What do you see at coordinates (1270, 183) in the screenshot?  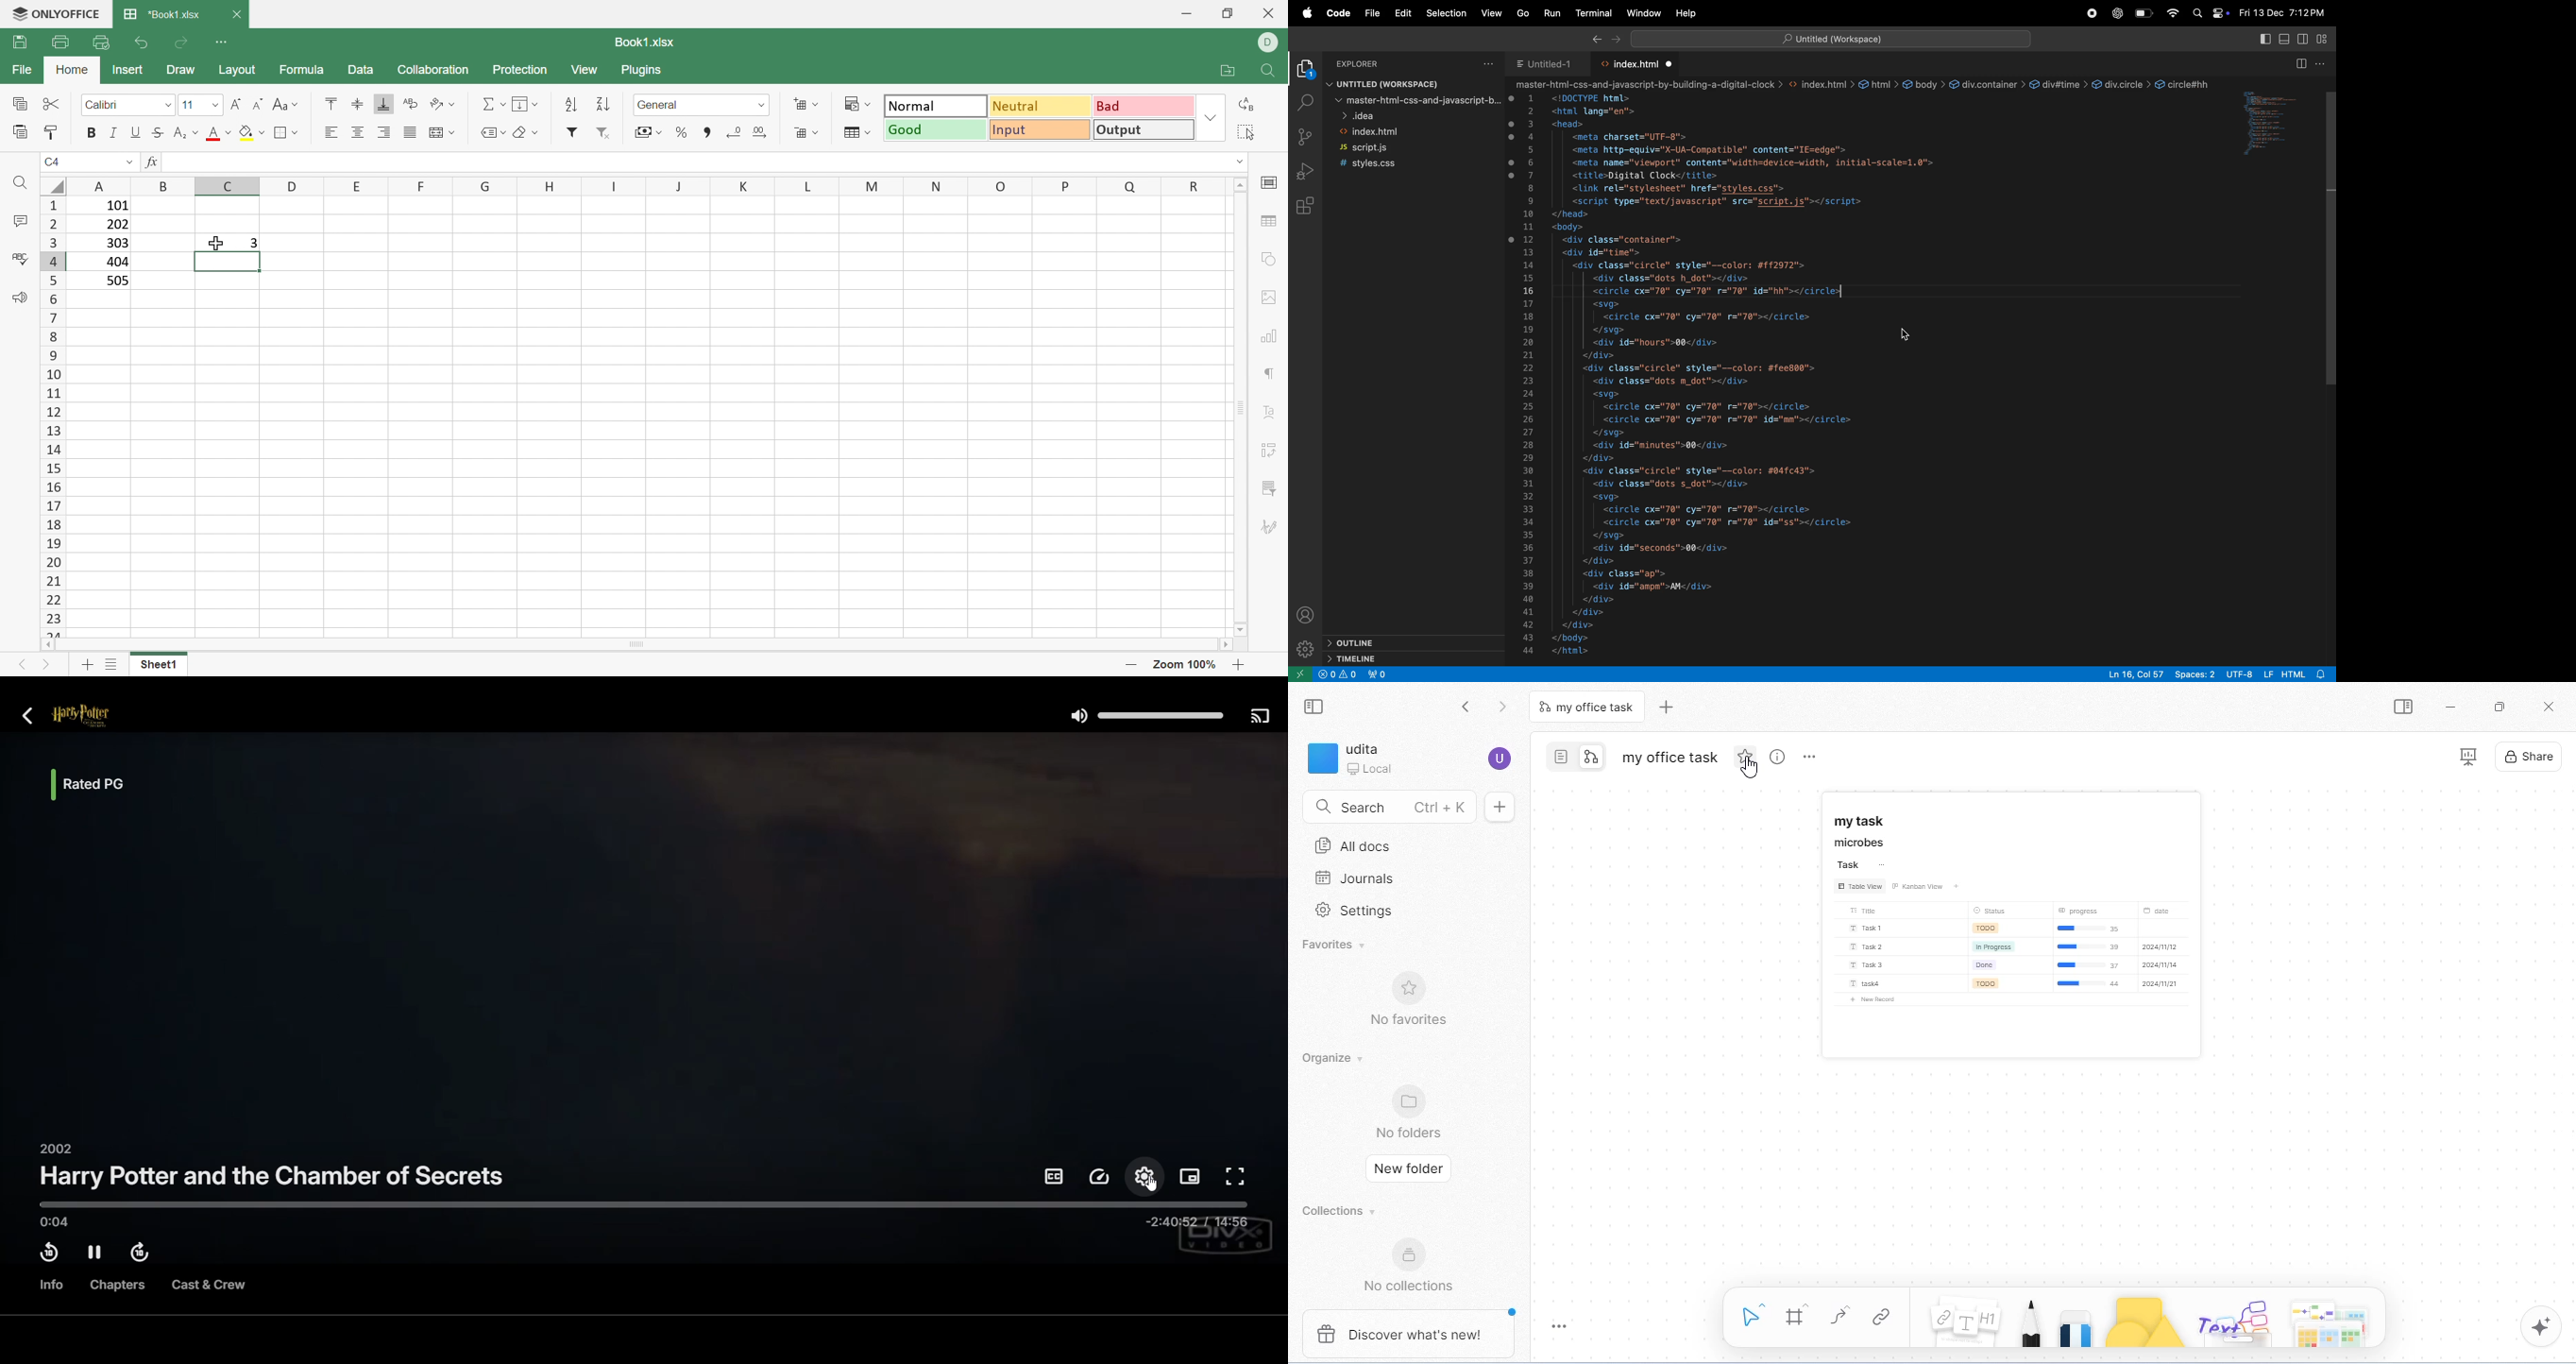 I see `cell settings` at bounding box center [1270, 183].